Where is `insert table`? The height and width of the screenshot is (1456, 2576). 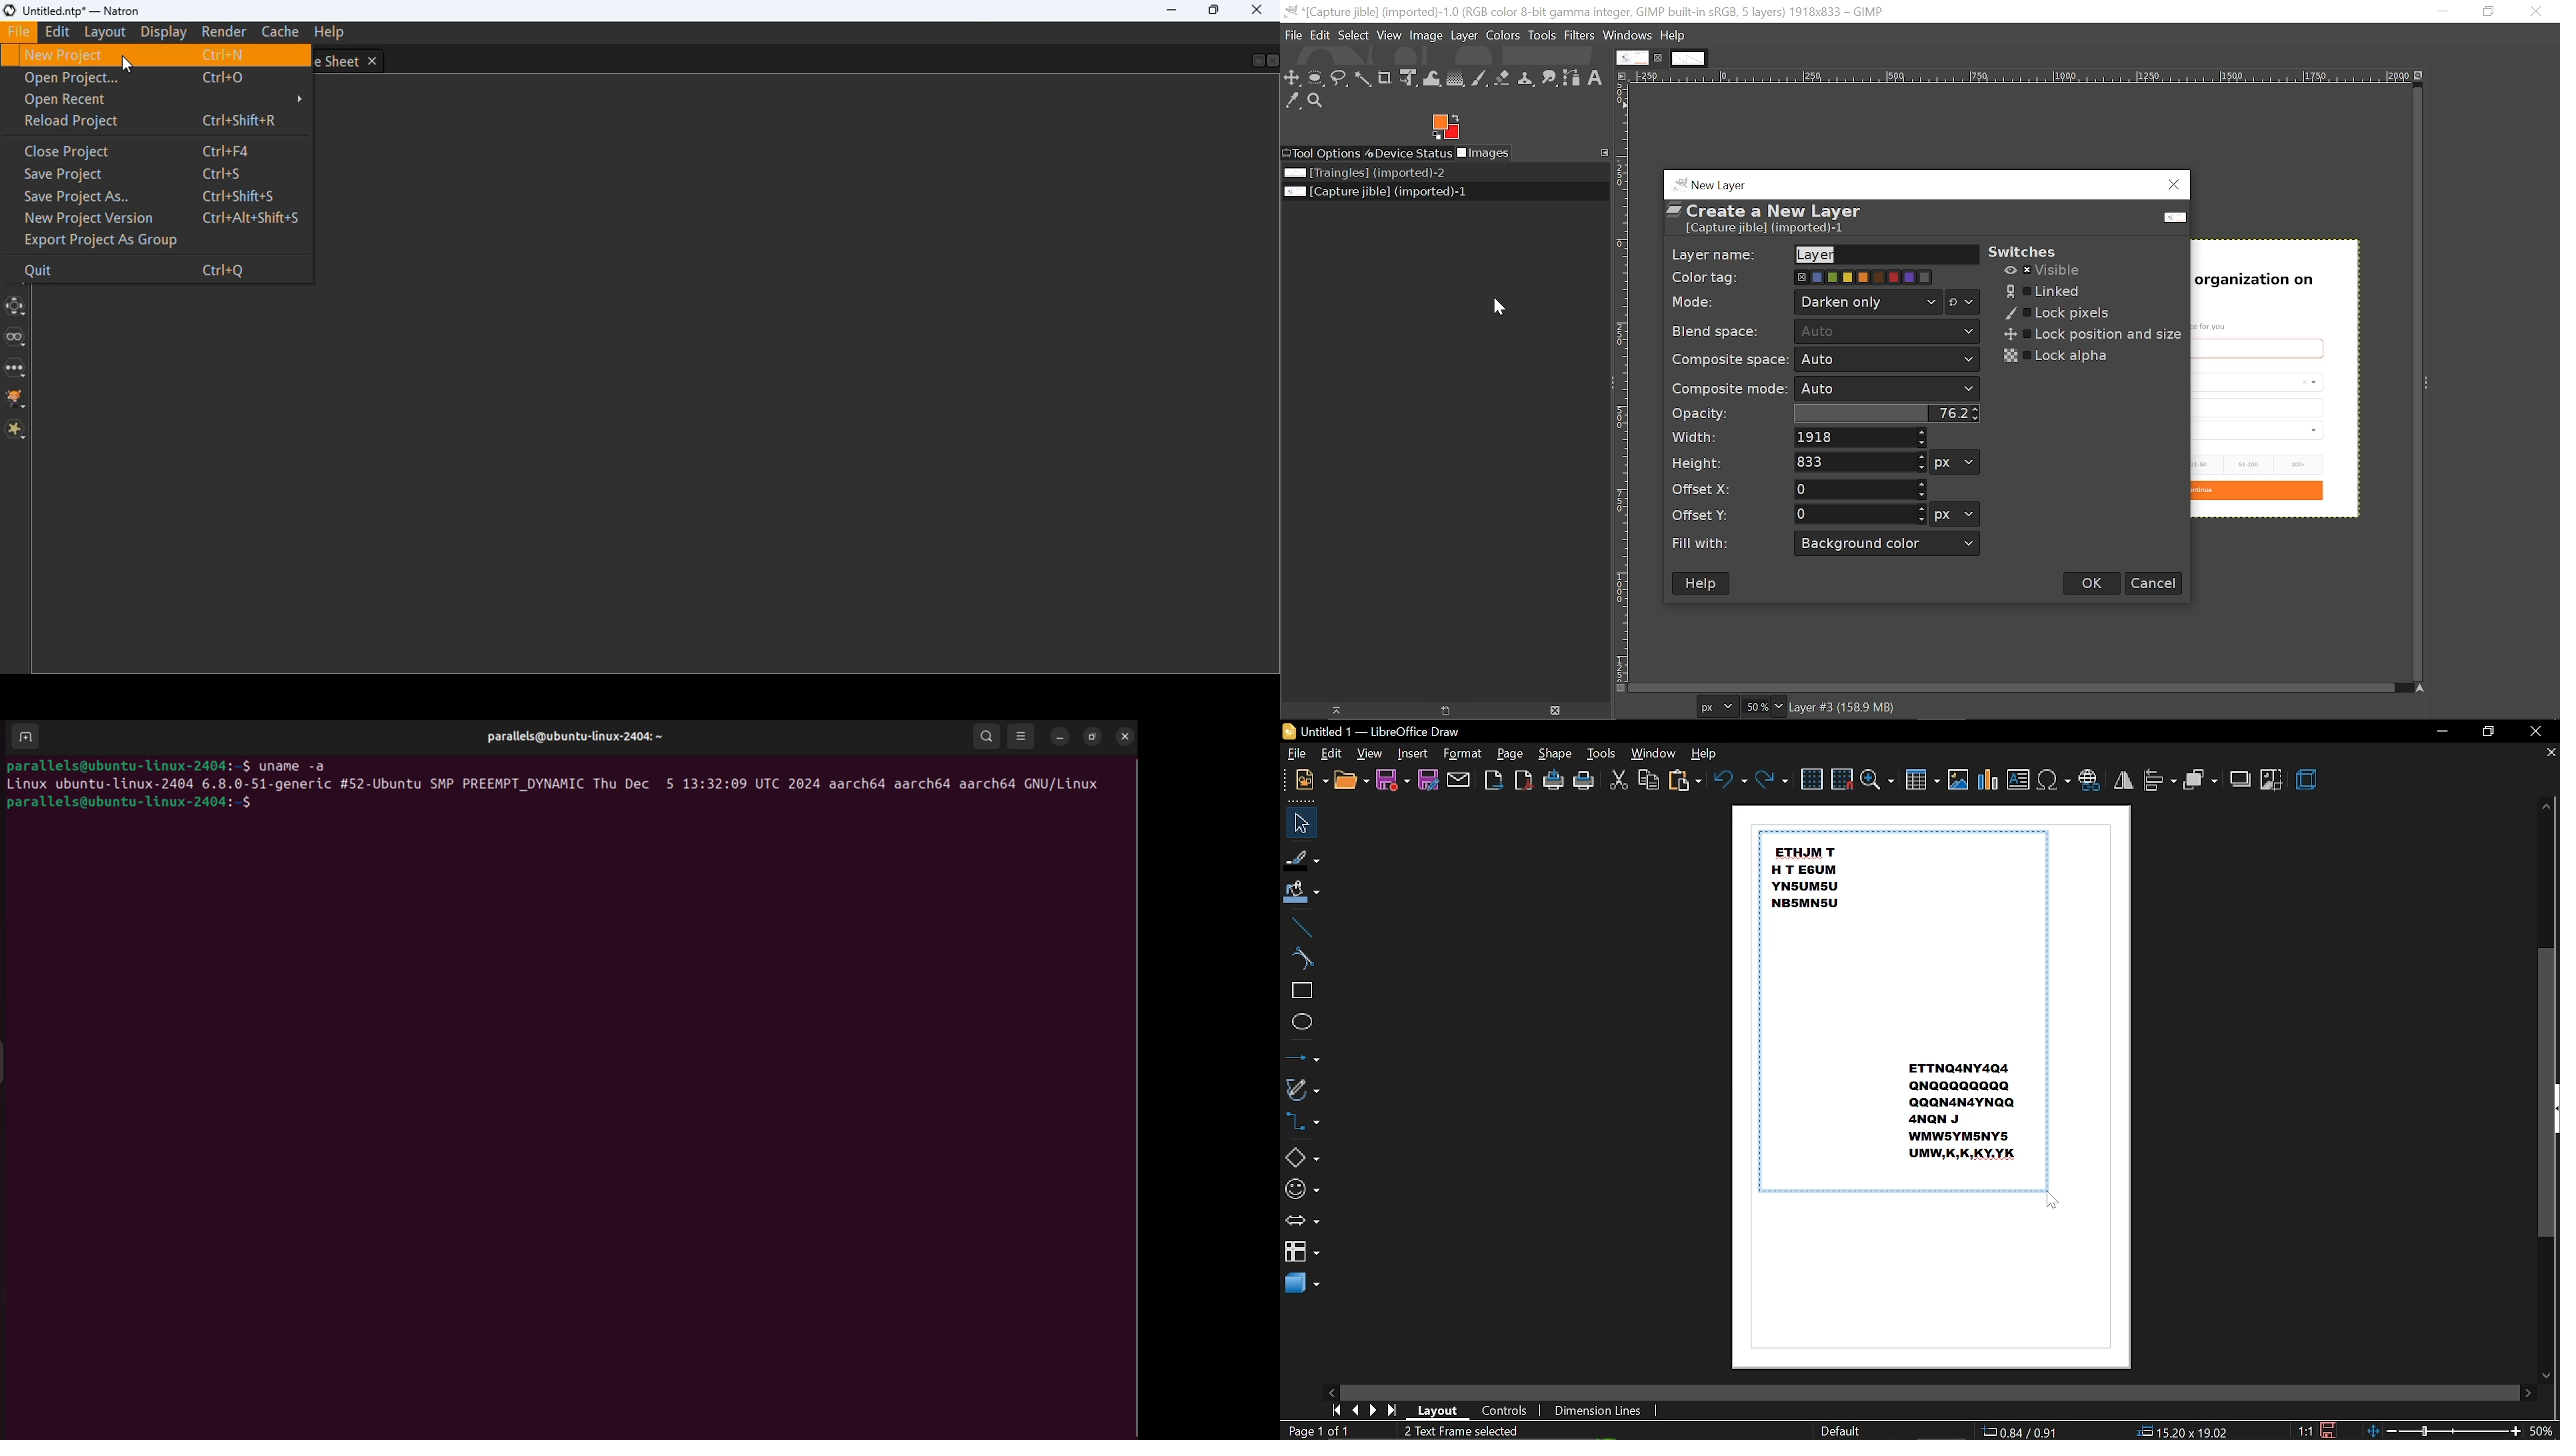
insert table is located at coordinates (1923, 782).